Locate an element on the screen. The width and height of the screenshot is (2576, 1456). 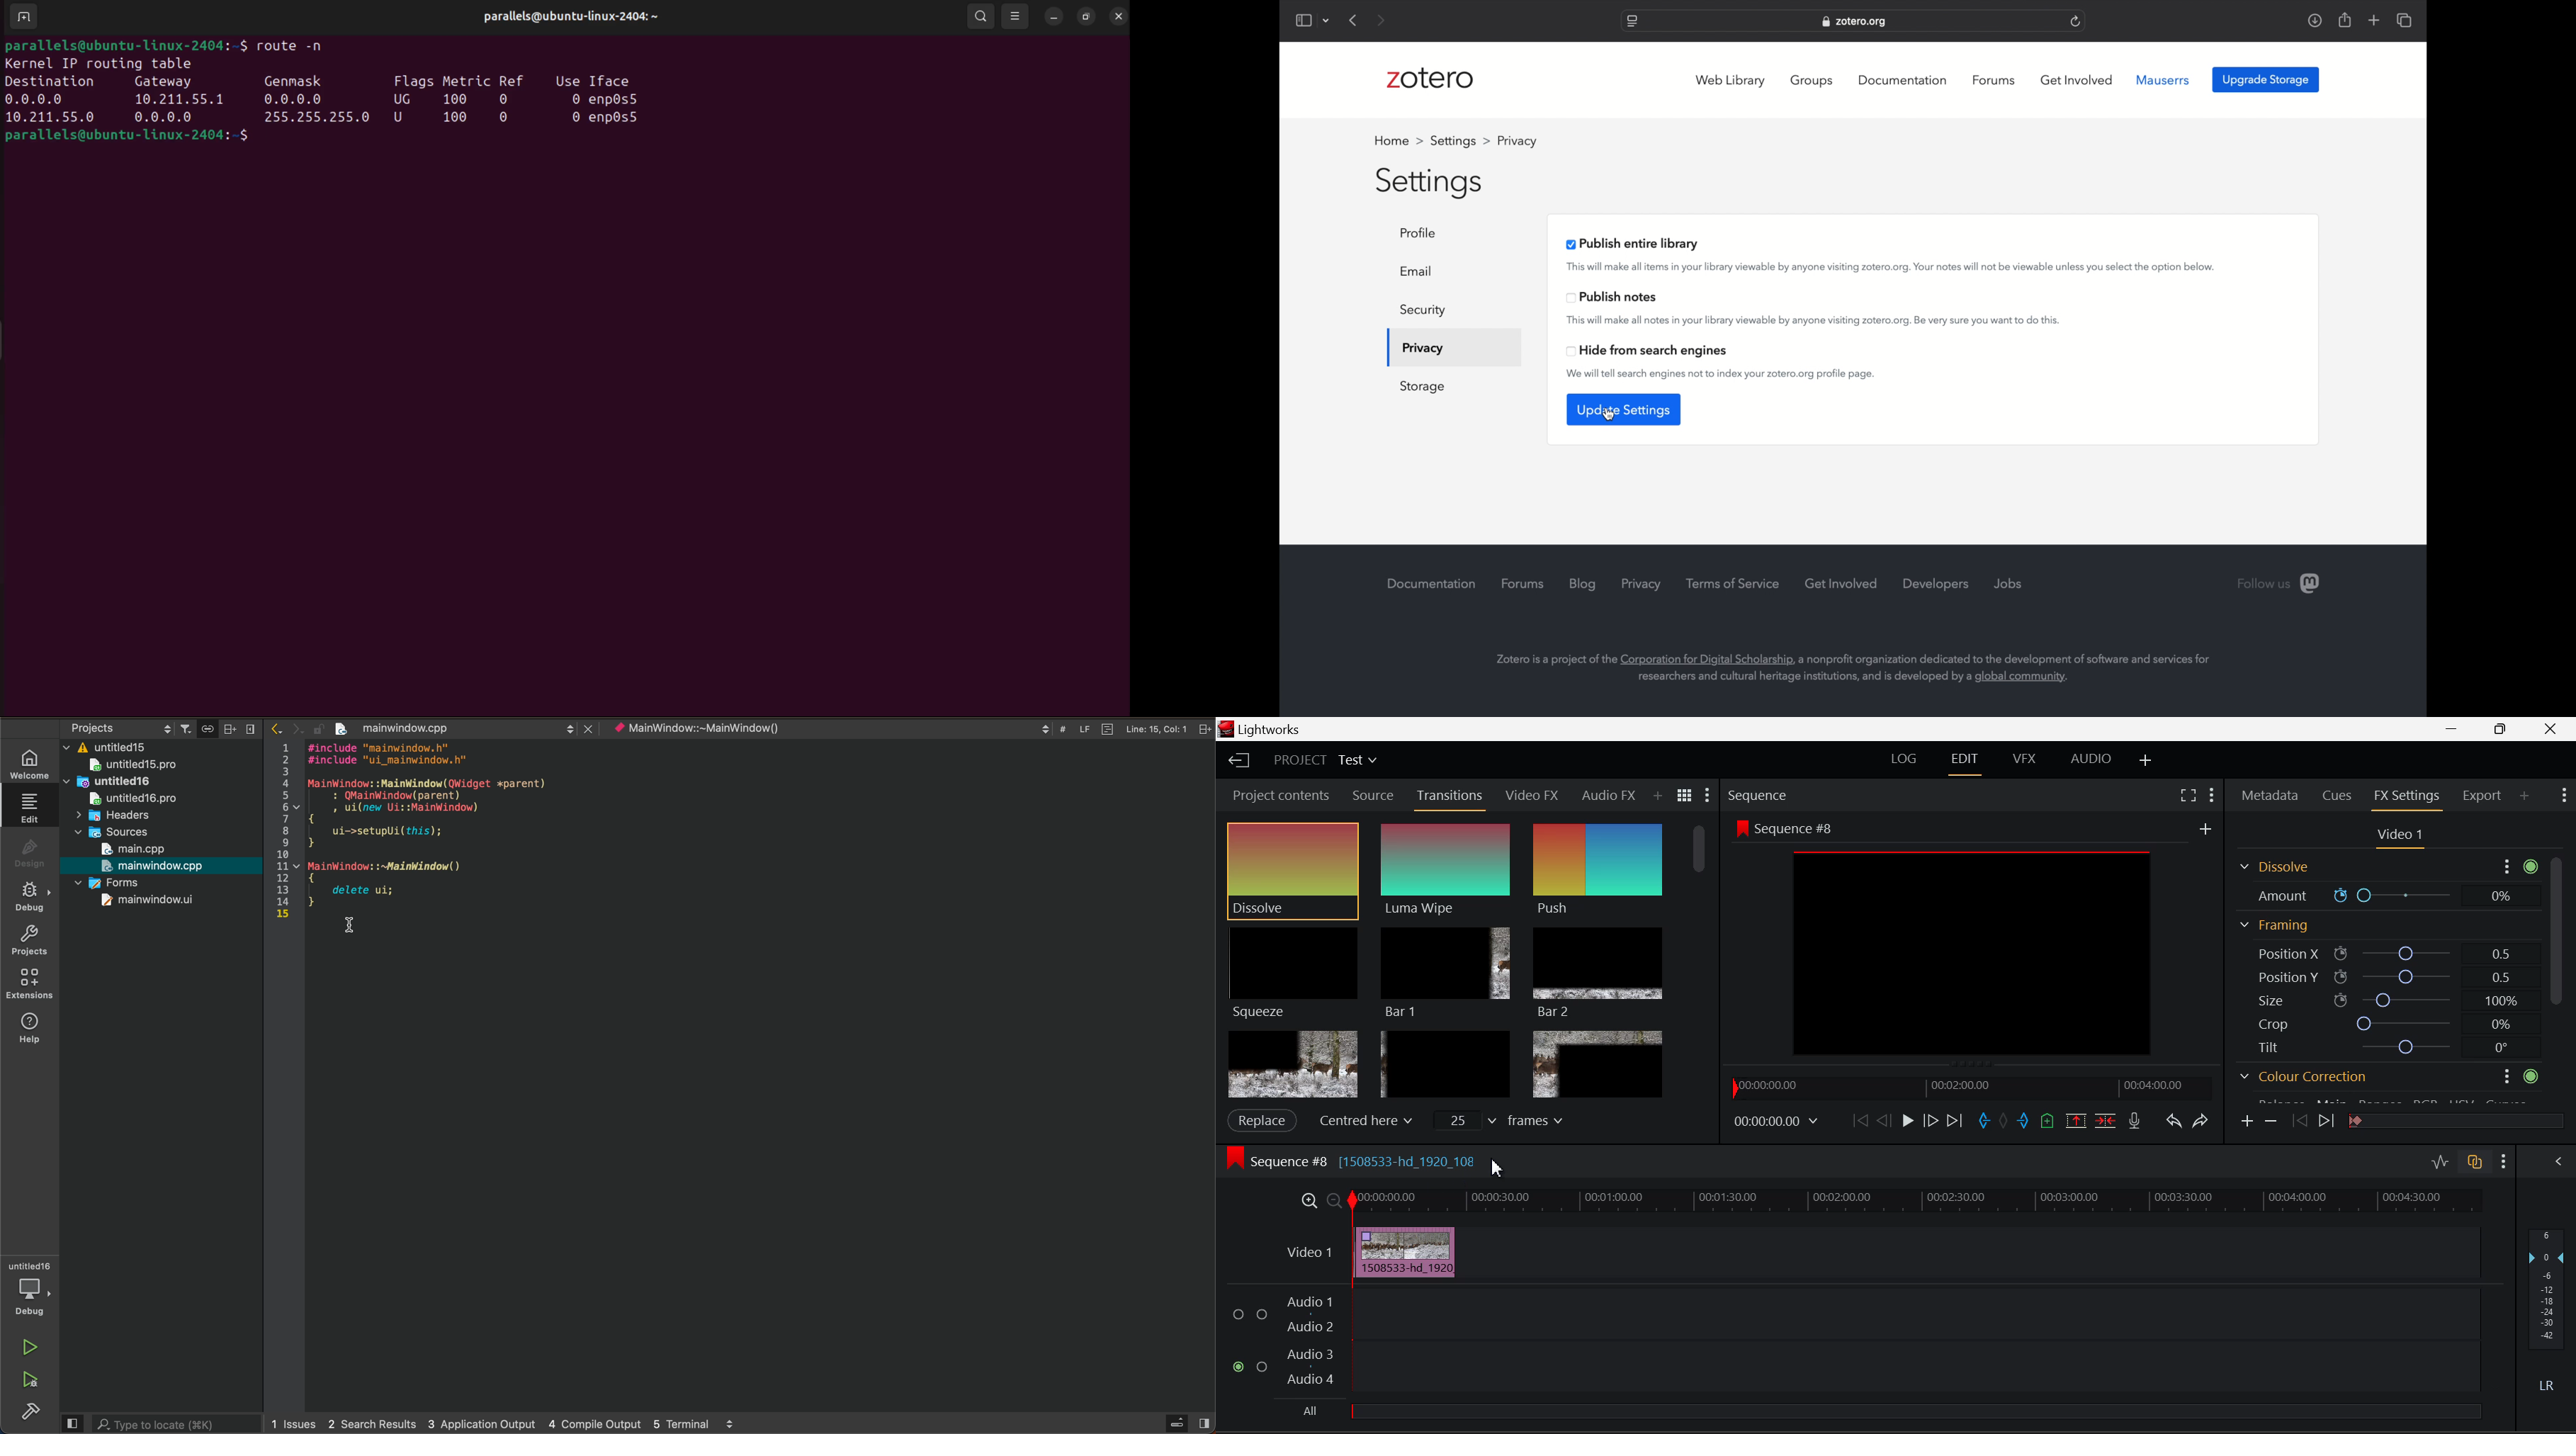
profile is located at coordinates (1422, 232).